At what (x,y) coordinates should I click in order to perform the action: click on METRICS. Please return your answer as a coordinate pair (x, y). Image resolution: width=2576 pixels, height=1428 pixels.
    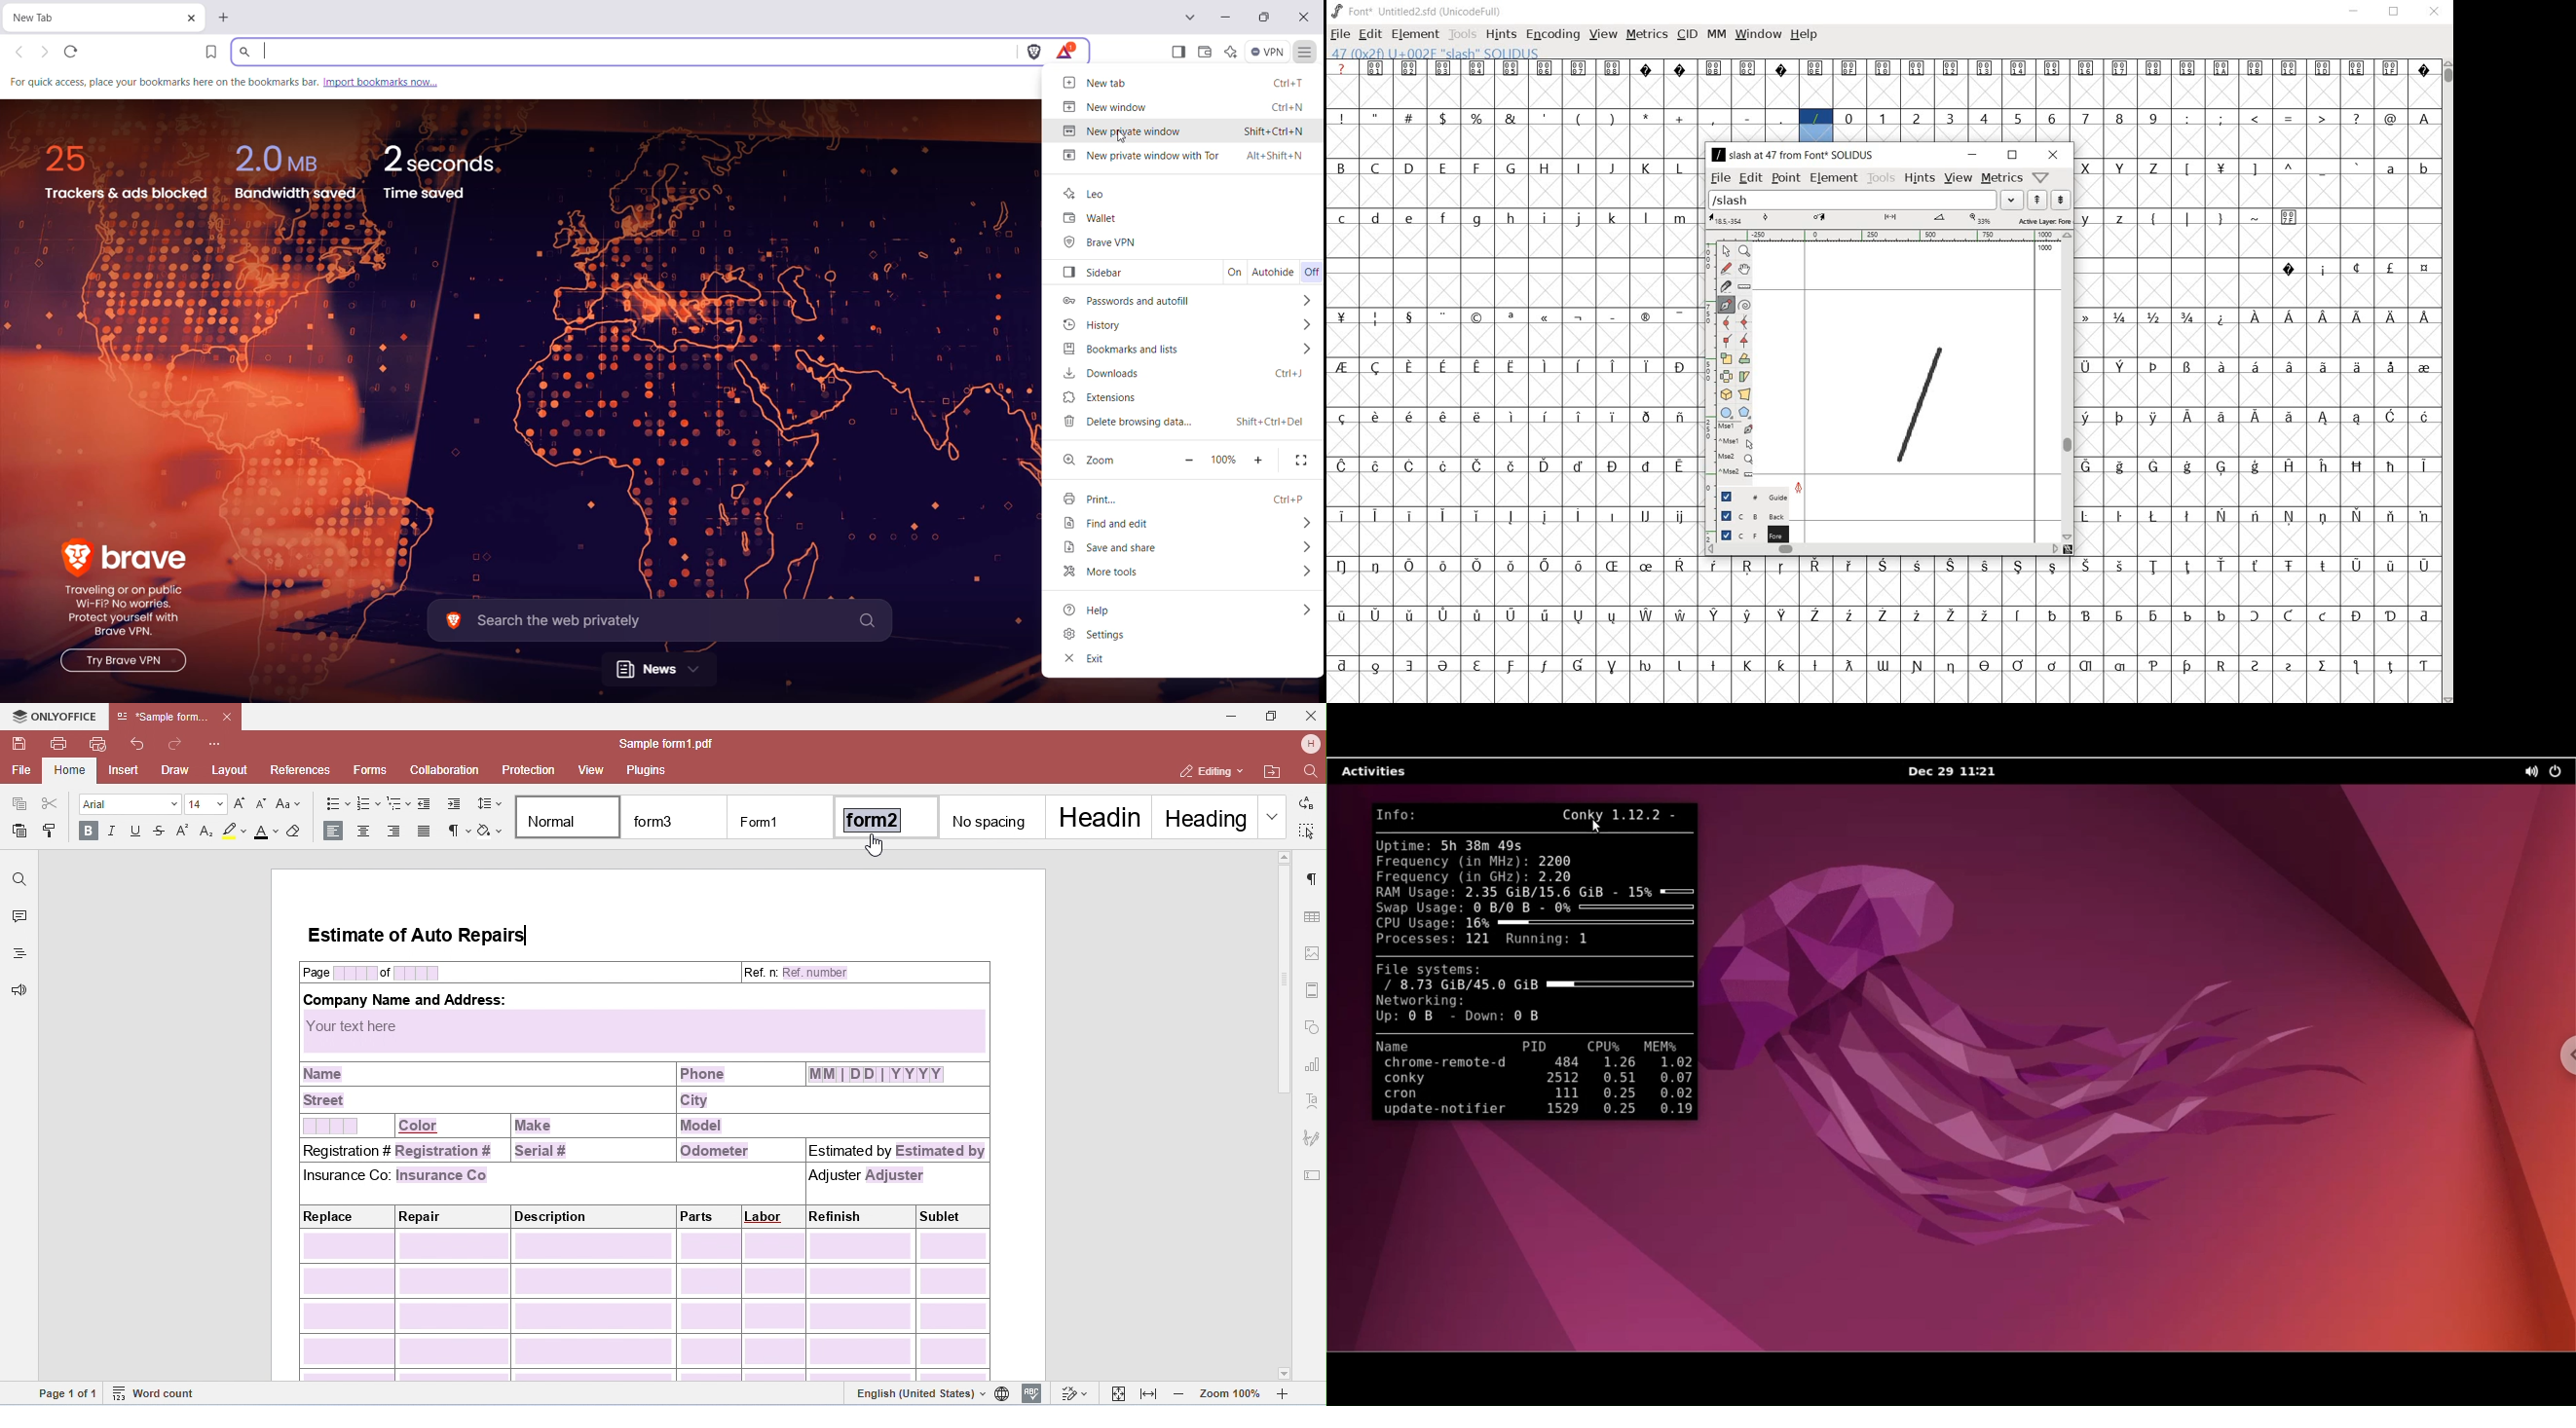
    Looking at the image, I should click on (1645, 37).